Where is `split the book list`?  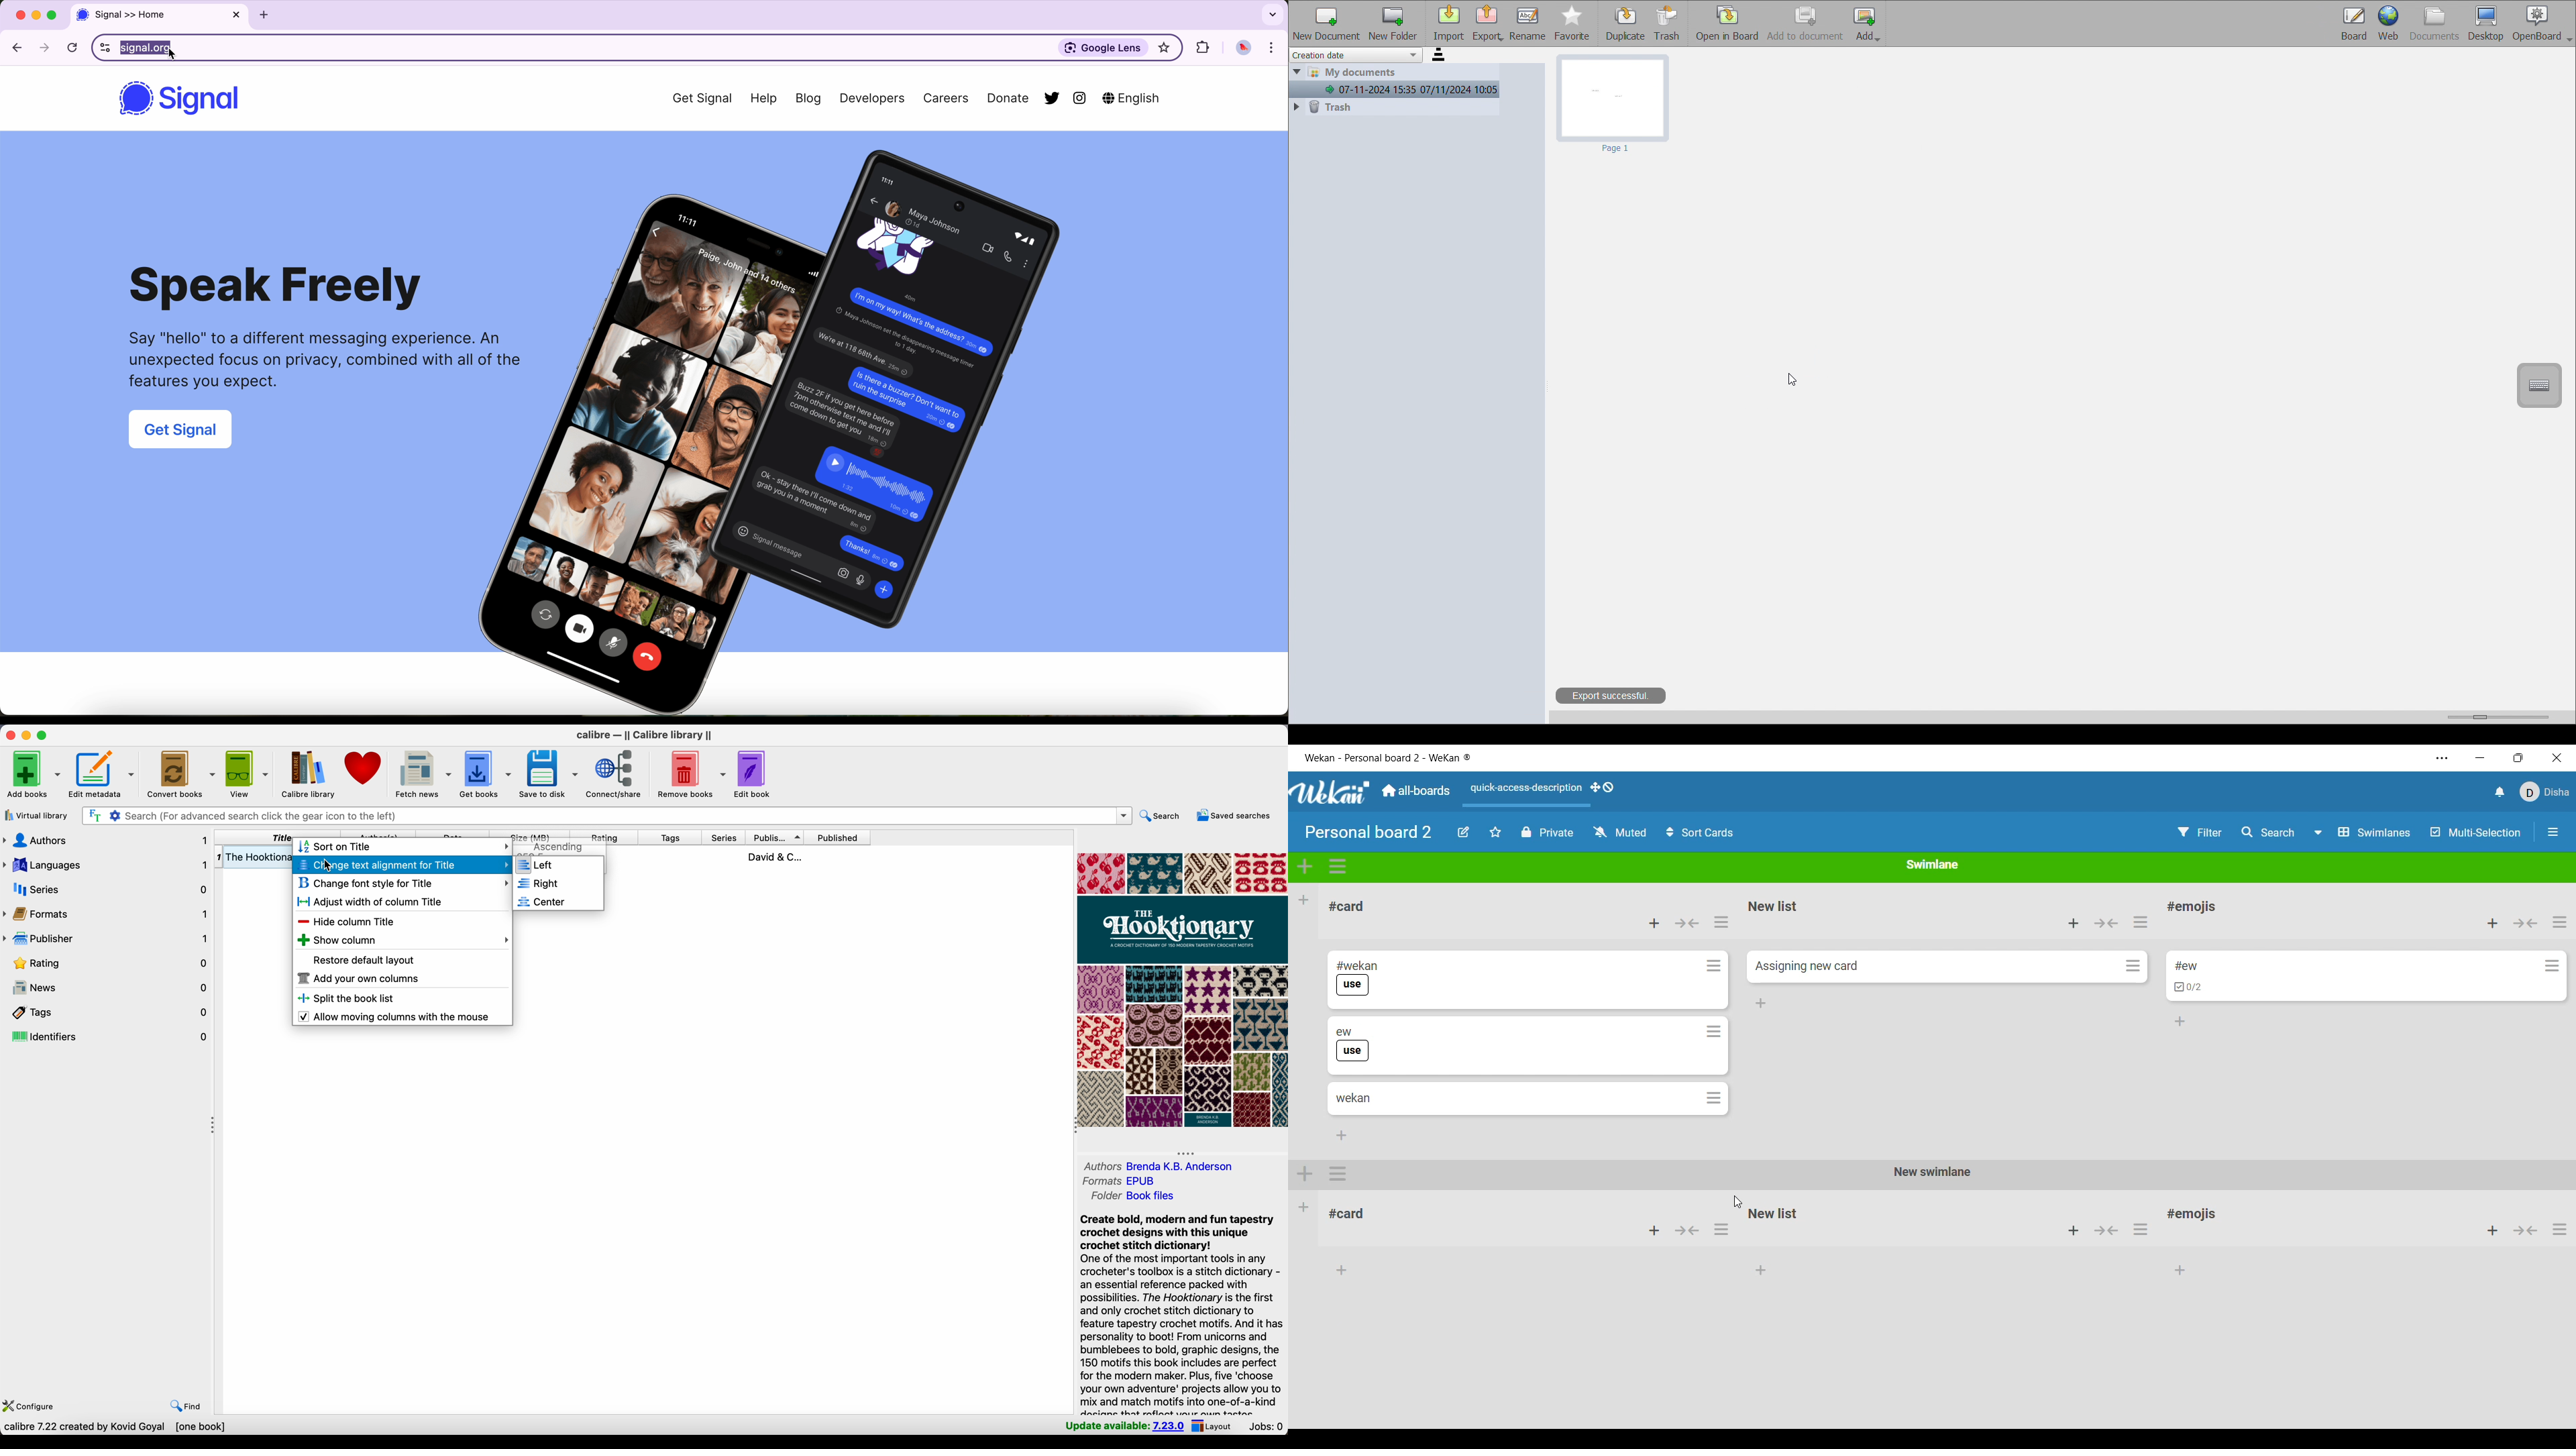
split the book list is located at coordinates (349, 999).